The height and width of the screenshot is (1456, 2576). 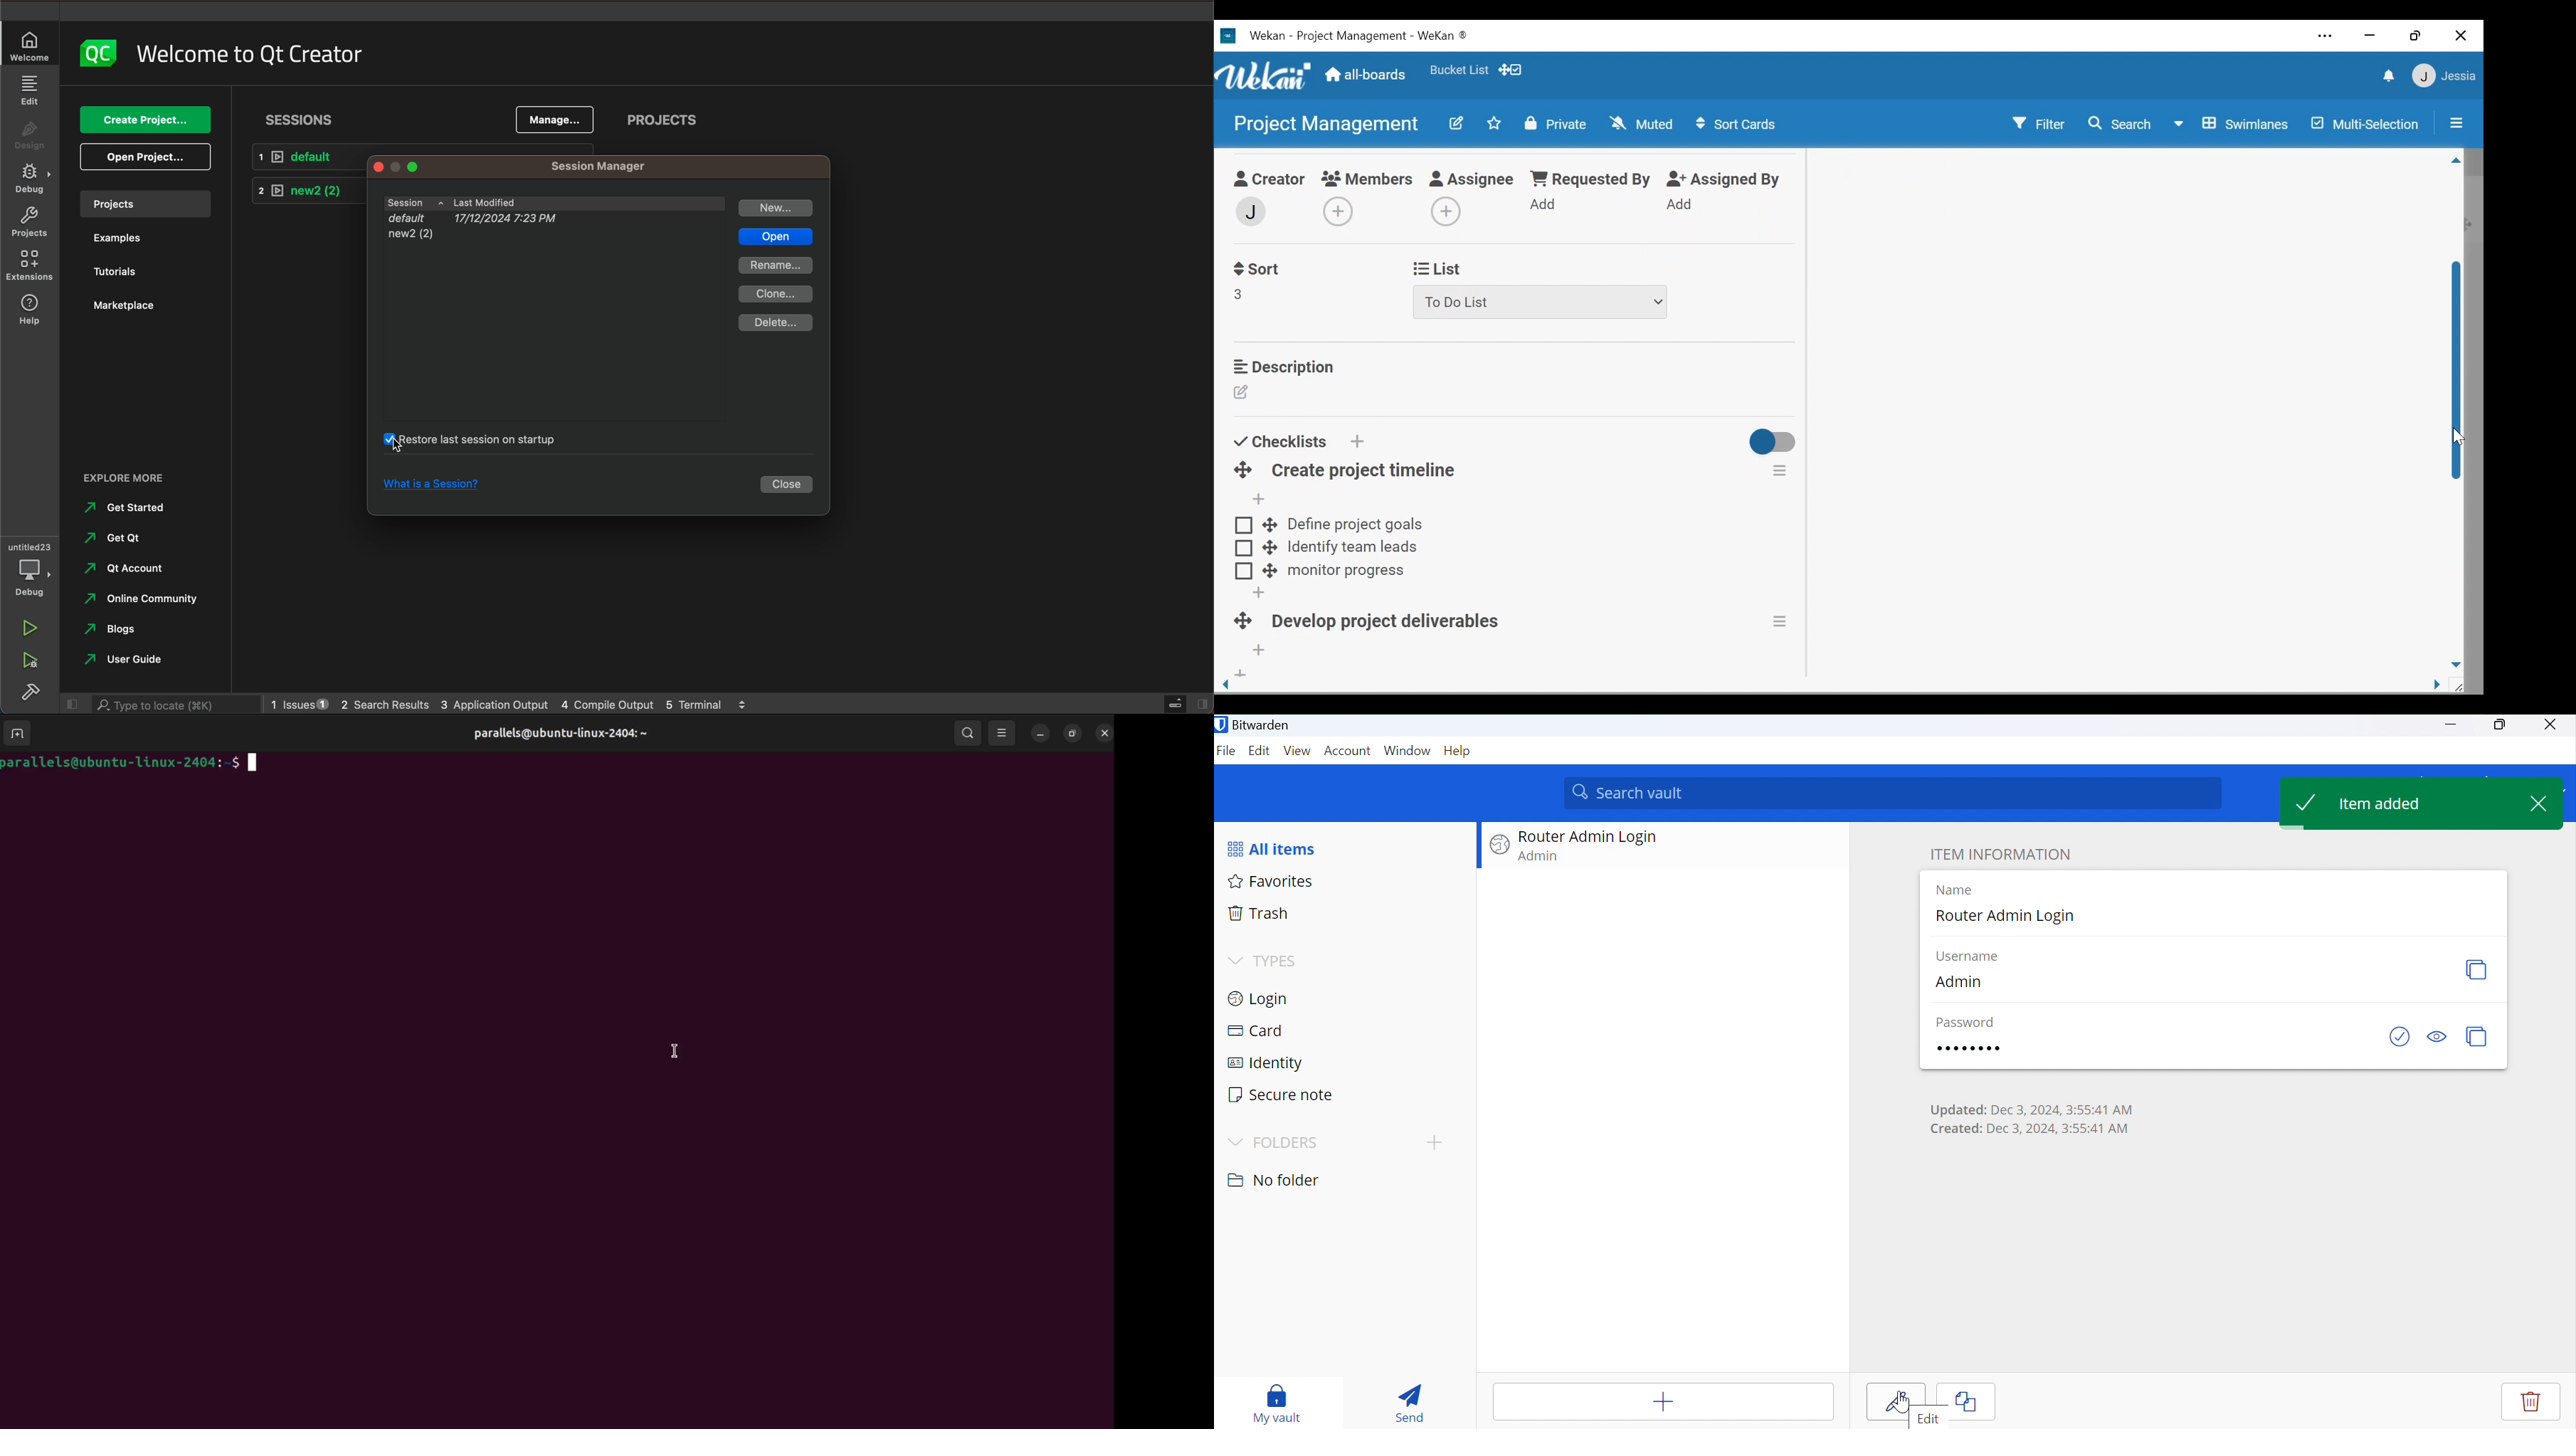 I want to click on help, so click(x=32, y=311).